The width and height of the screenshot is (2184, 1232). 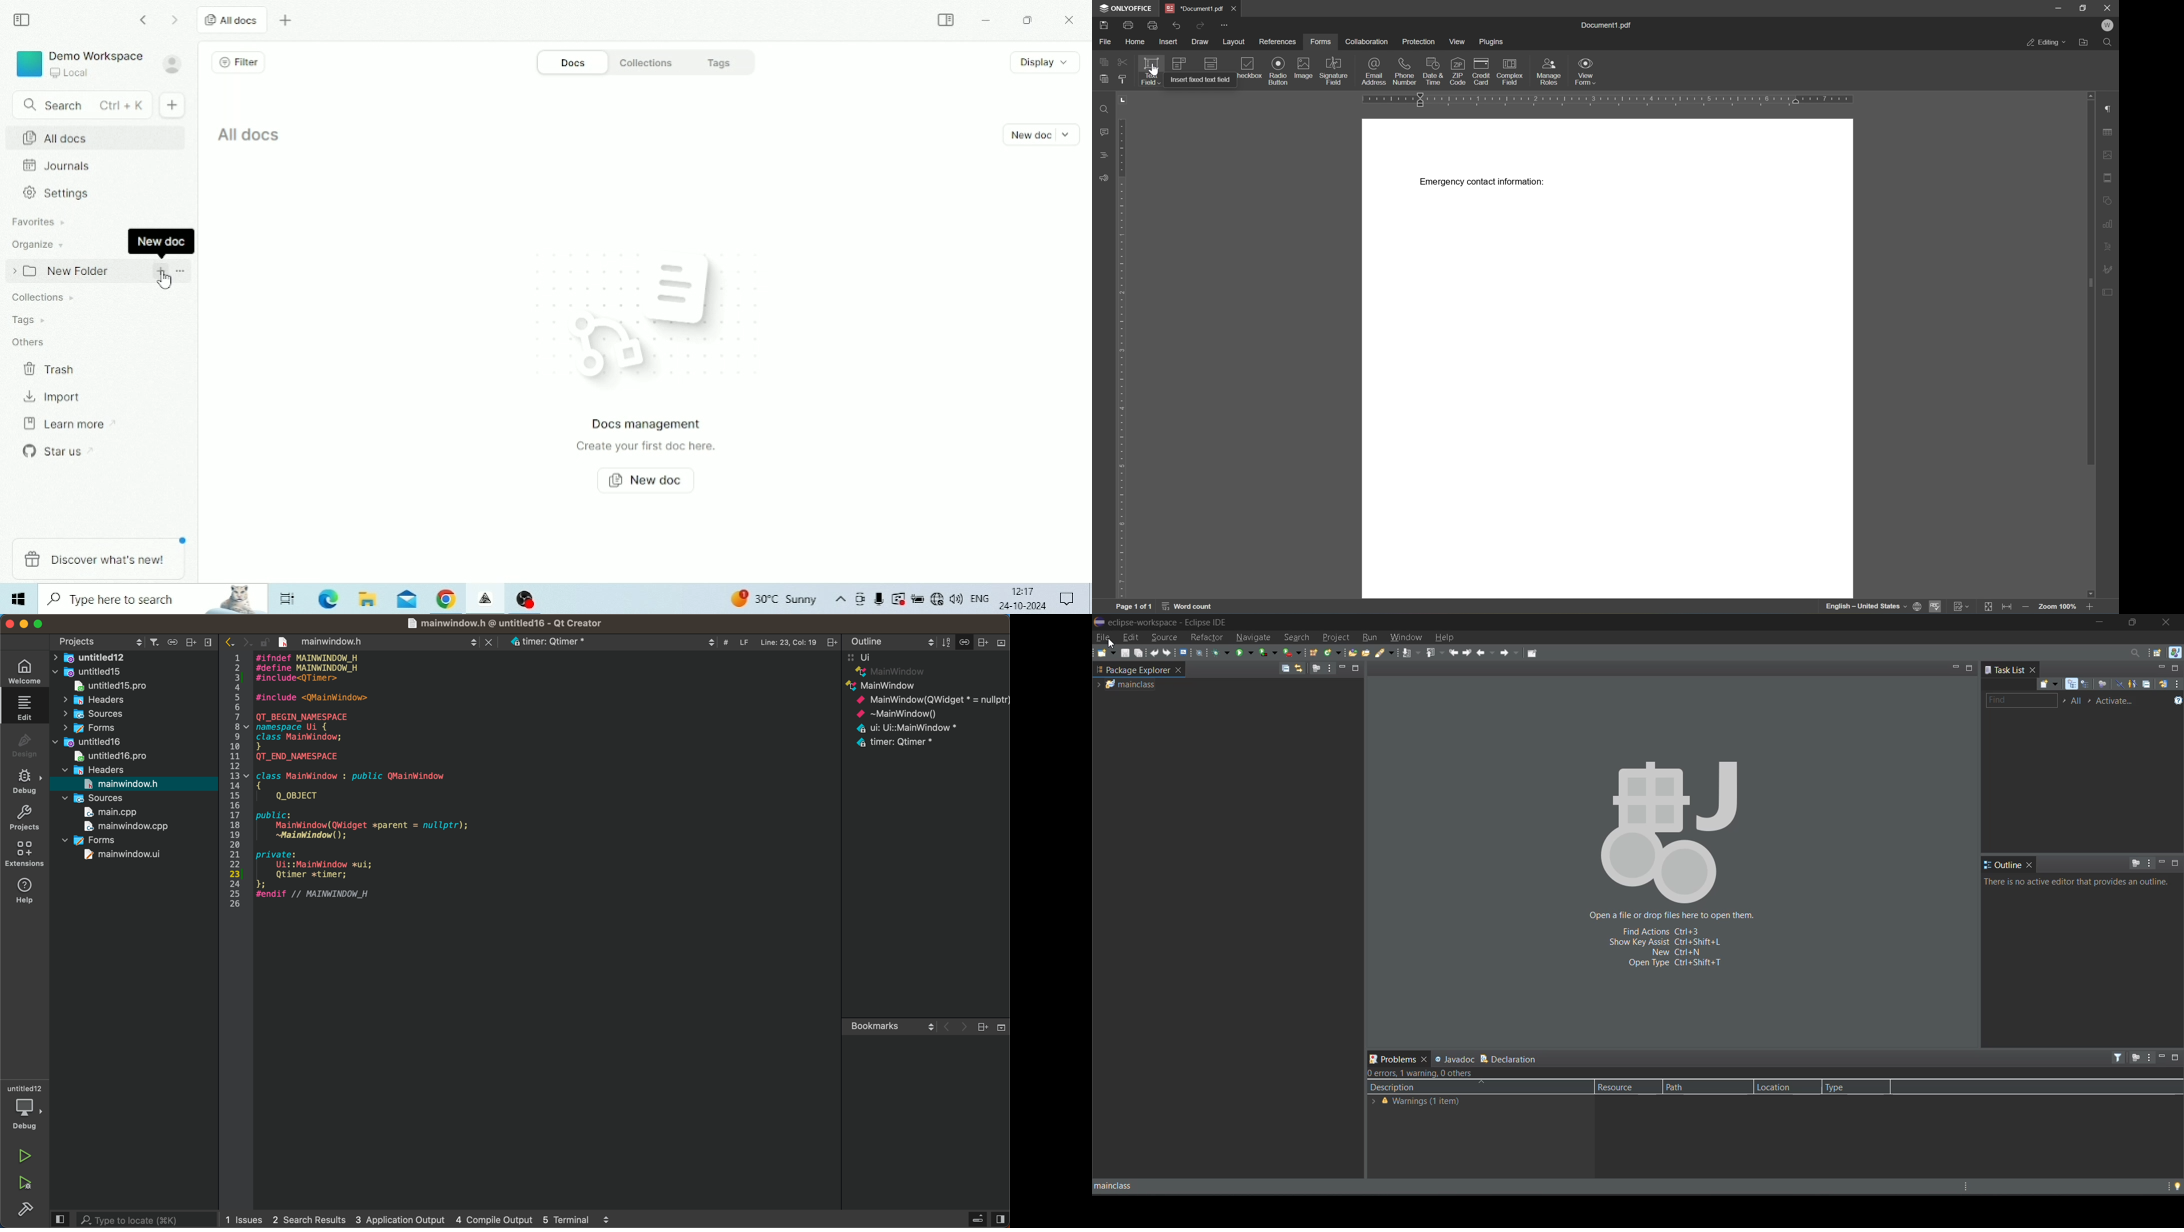 I want to click on Language, so click(x=979, y=597).